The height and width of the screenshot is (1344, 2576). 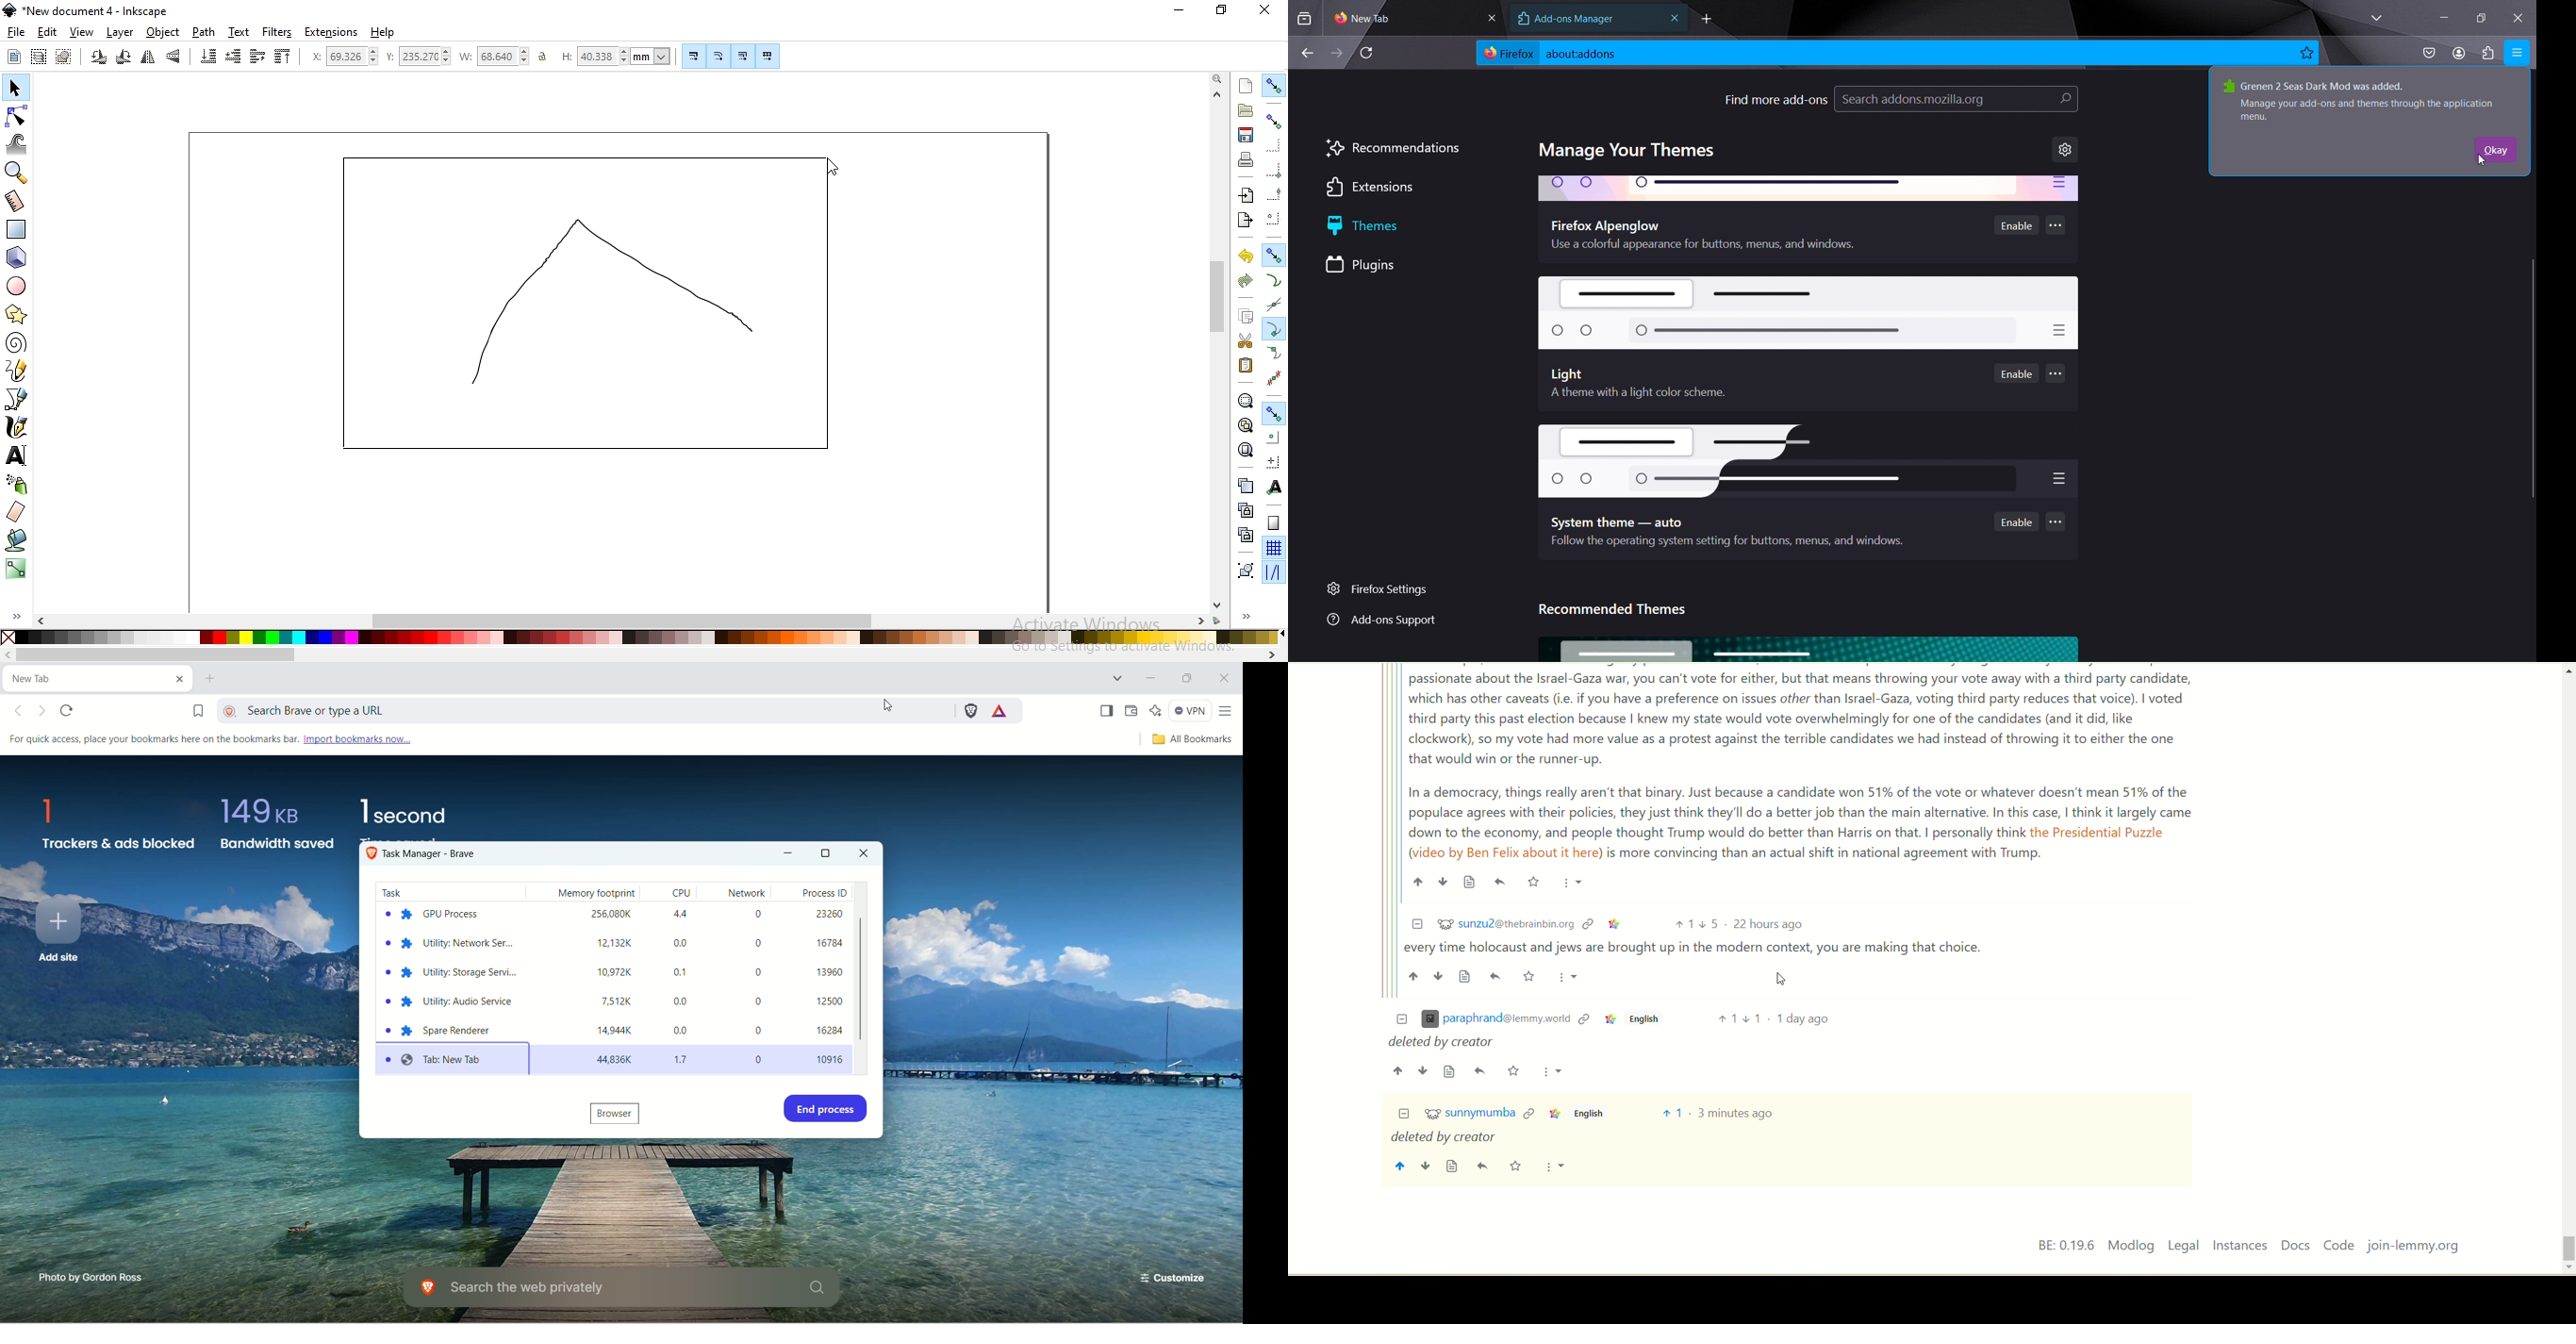 I want to click on horizontal coordinate of selection, so click(x=344, y=57).